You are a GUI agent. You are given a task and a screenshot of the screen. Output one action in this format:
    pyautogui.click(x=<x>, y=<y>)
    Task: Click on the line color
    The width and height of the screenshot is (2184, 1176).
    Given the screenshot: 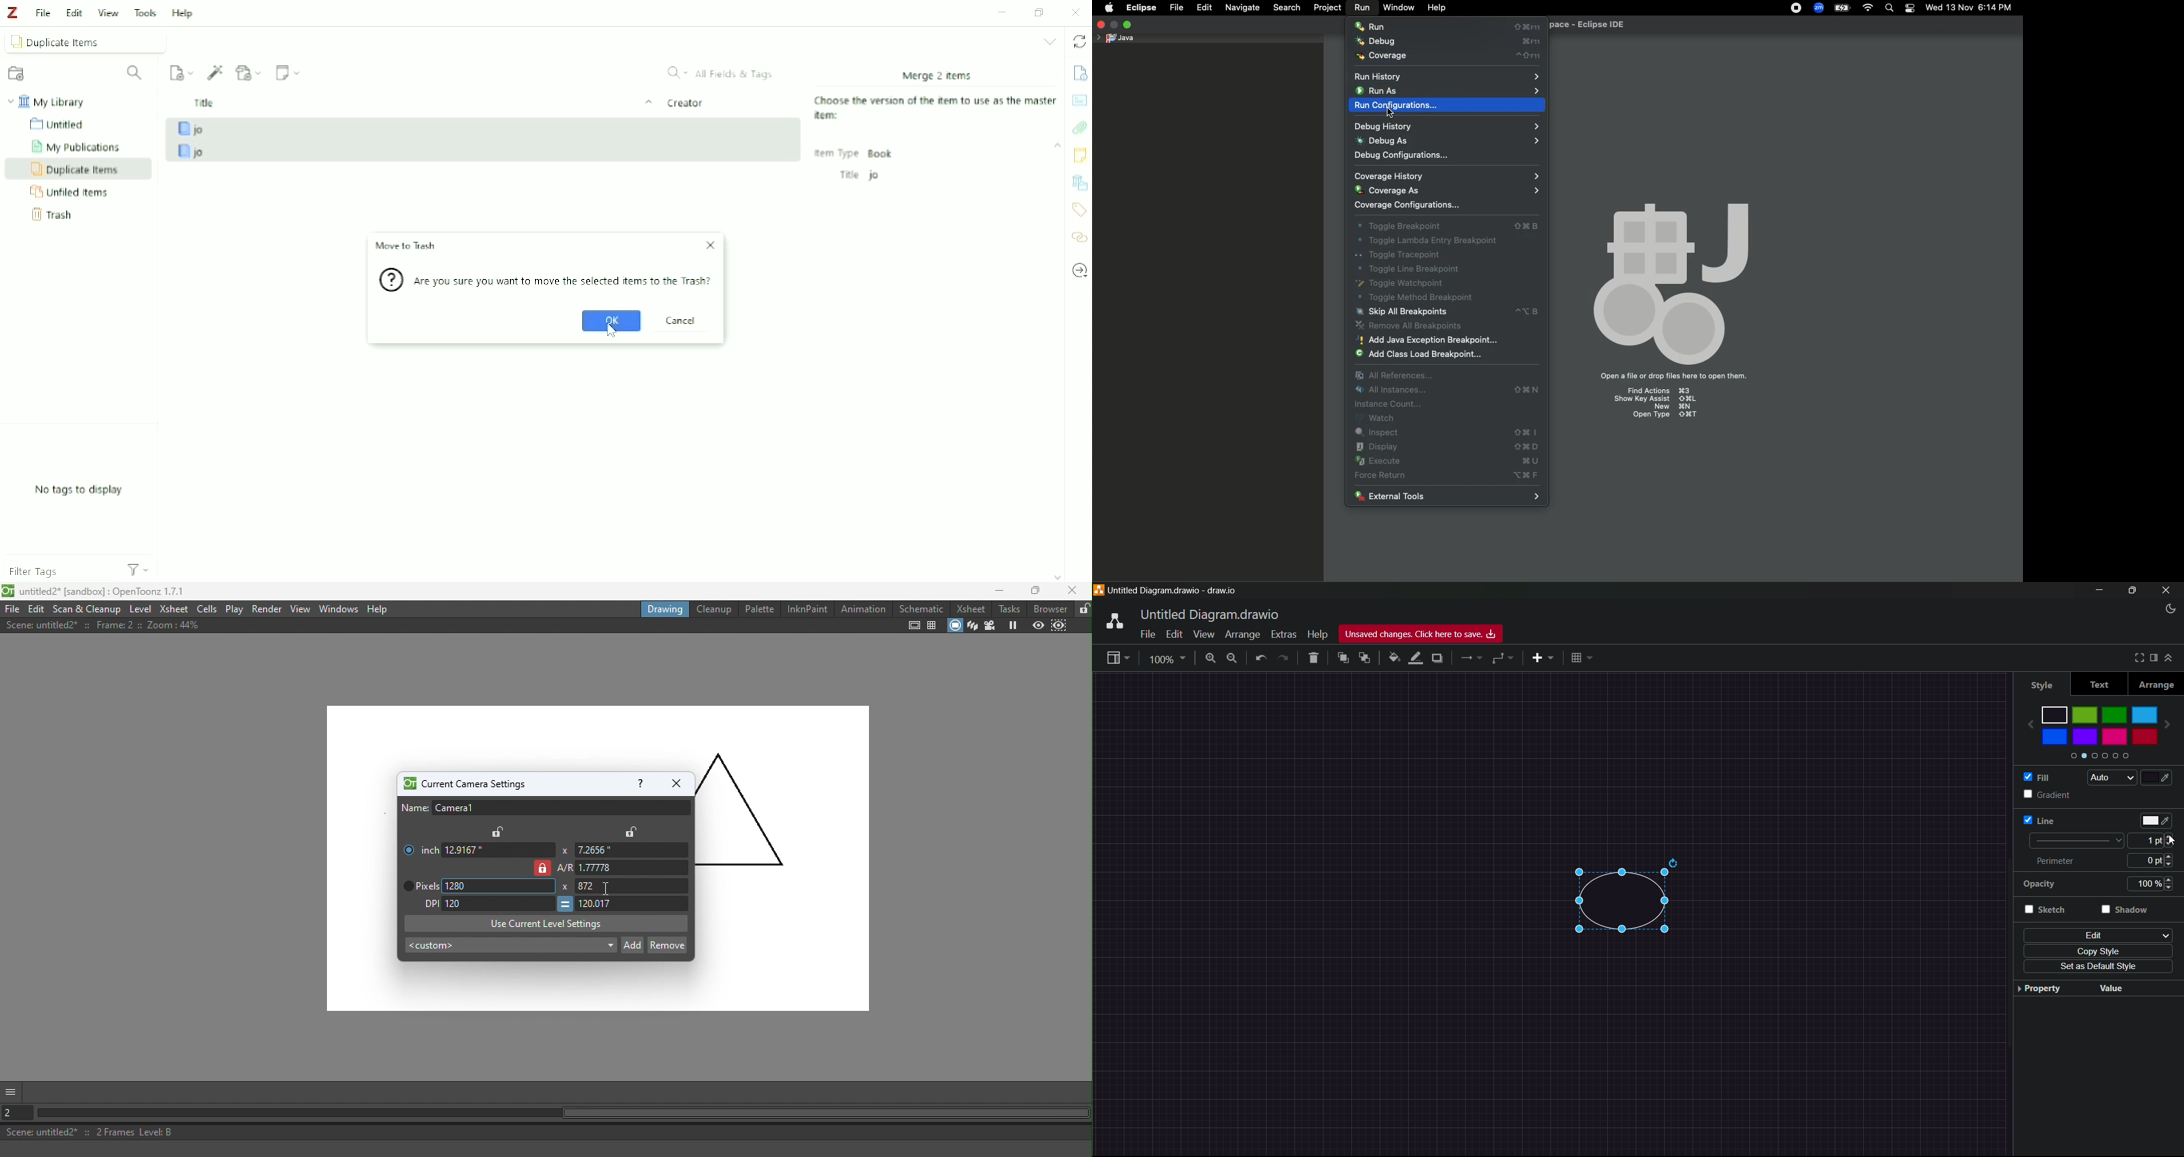 What is the action you would take?
    pyautogui.click(x=2154, y=820)
    